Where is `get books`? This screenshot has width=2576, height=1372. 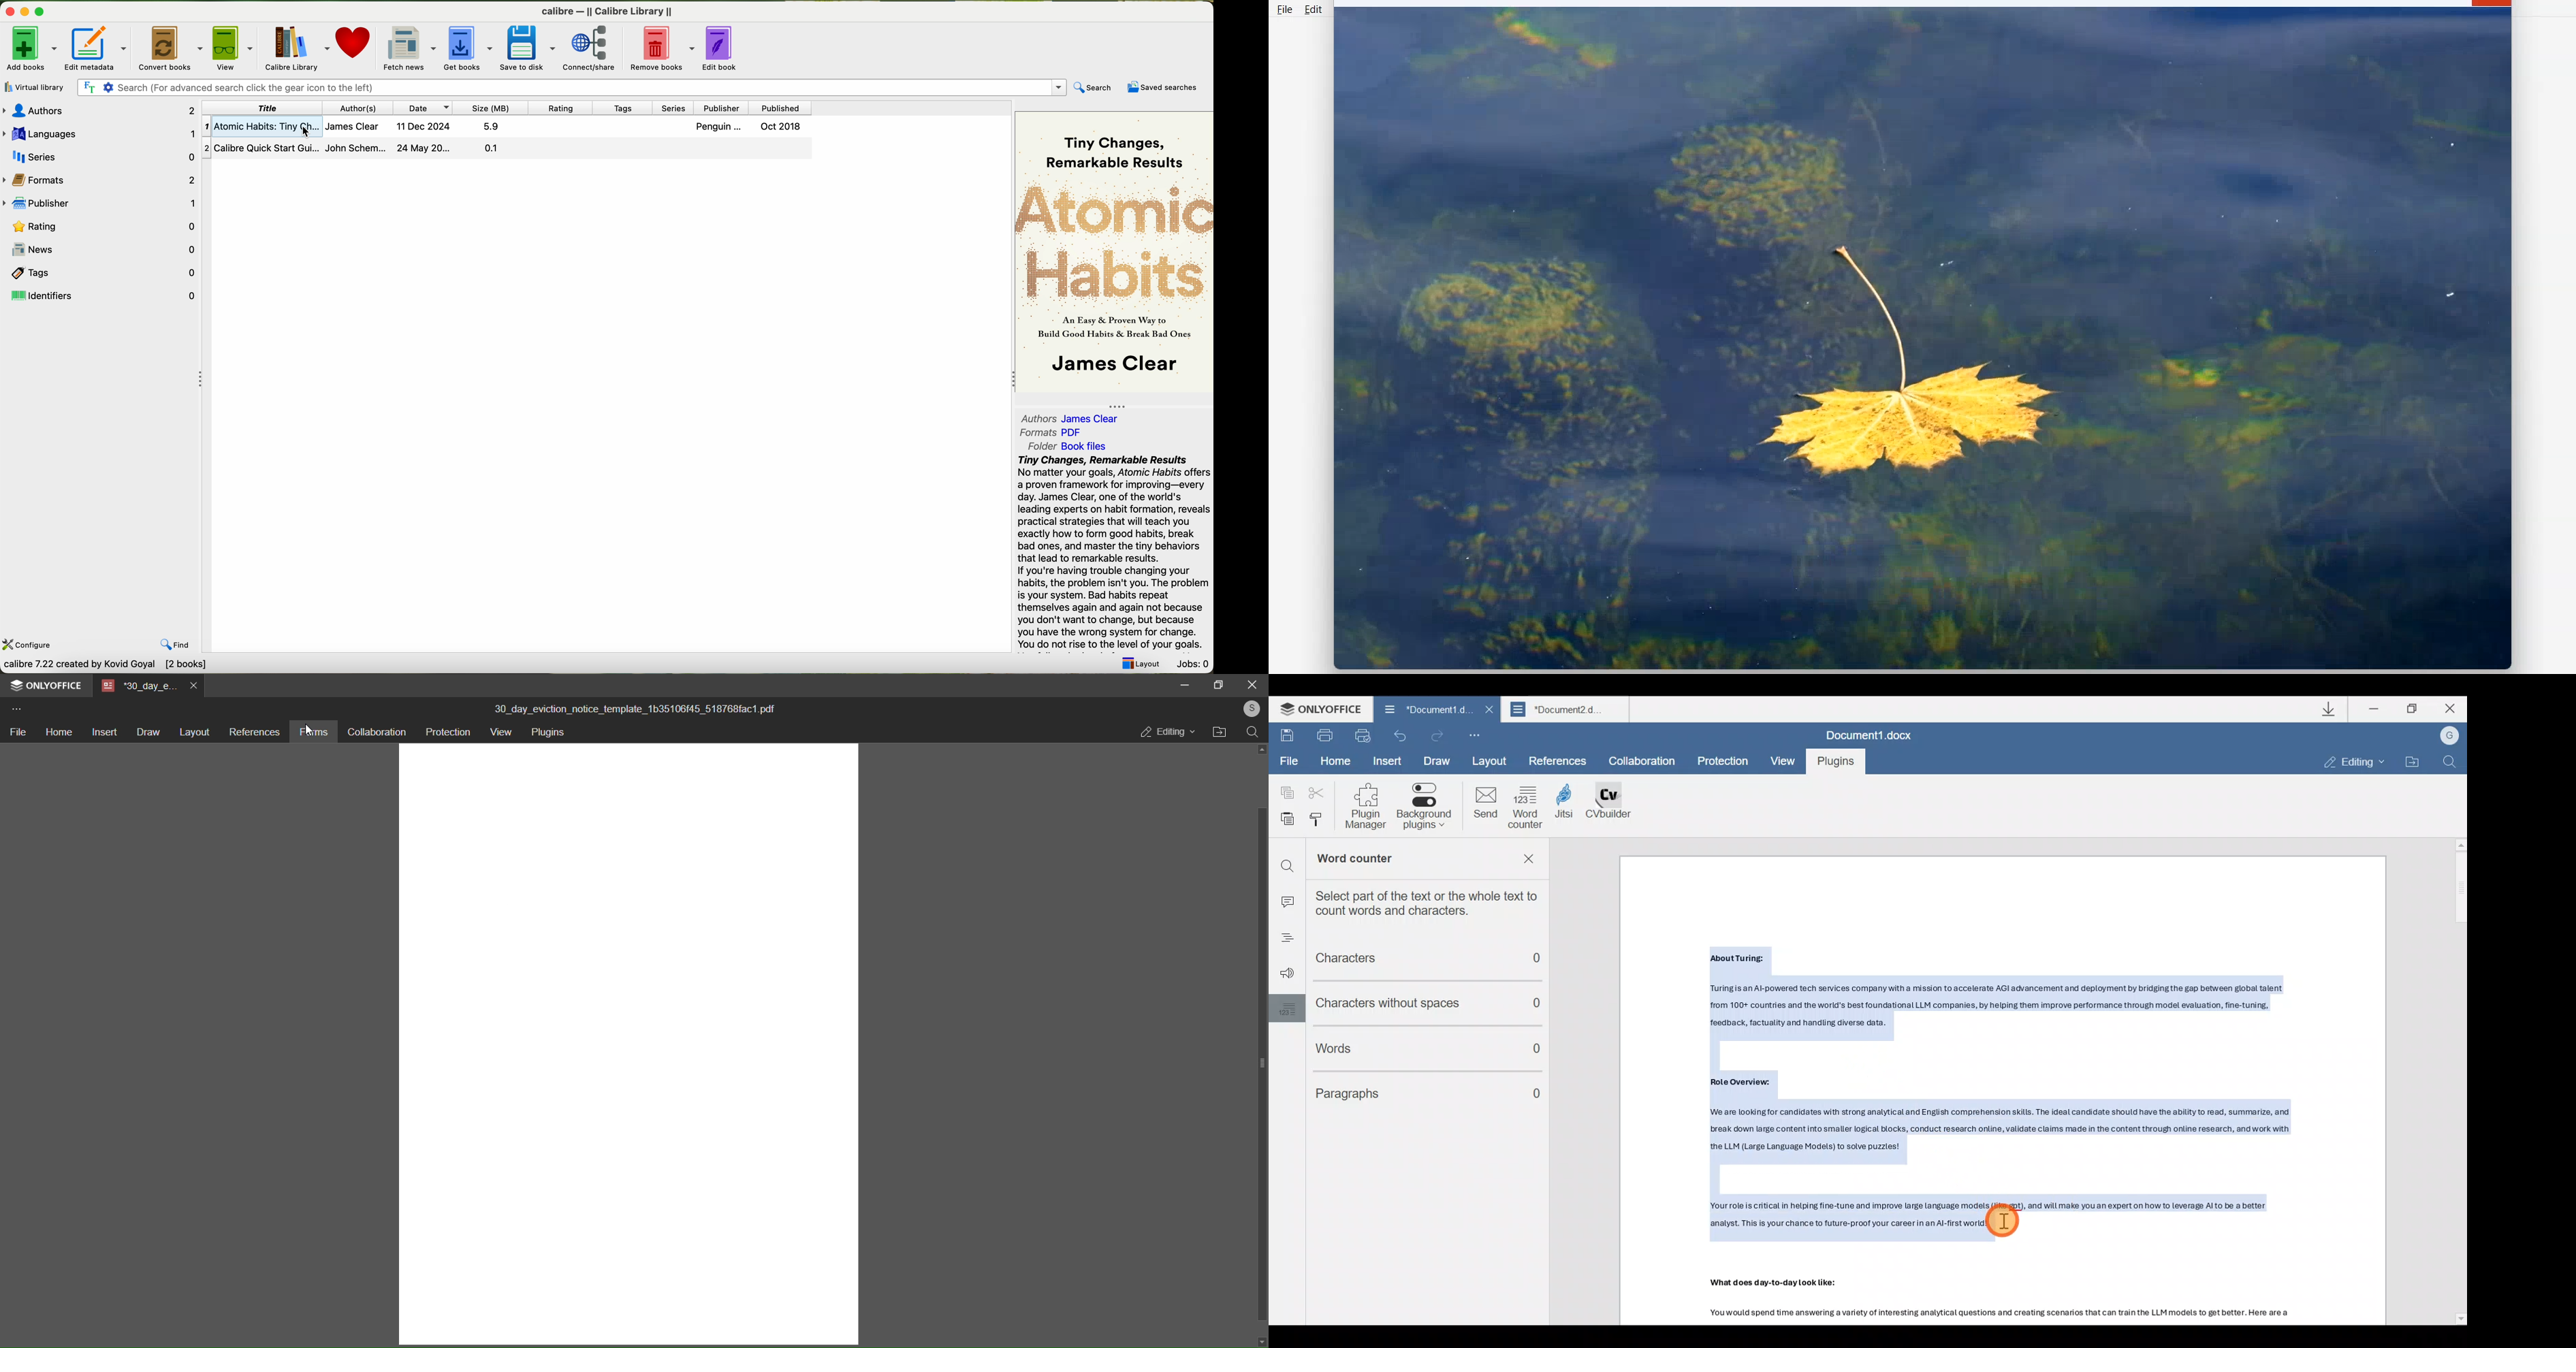 get books is located at coordinates (466, 48).